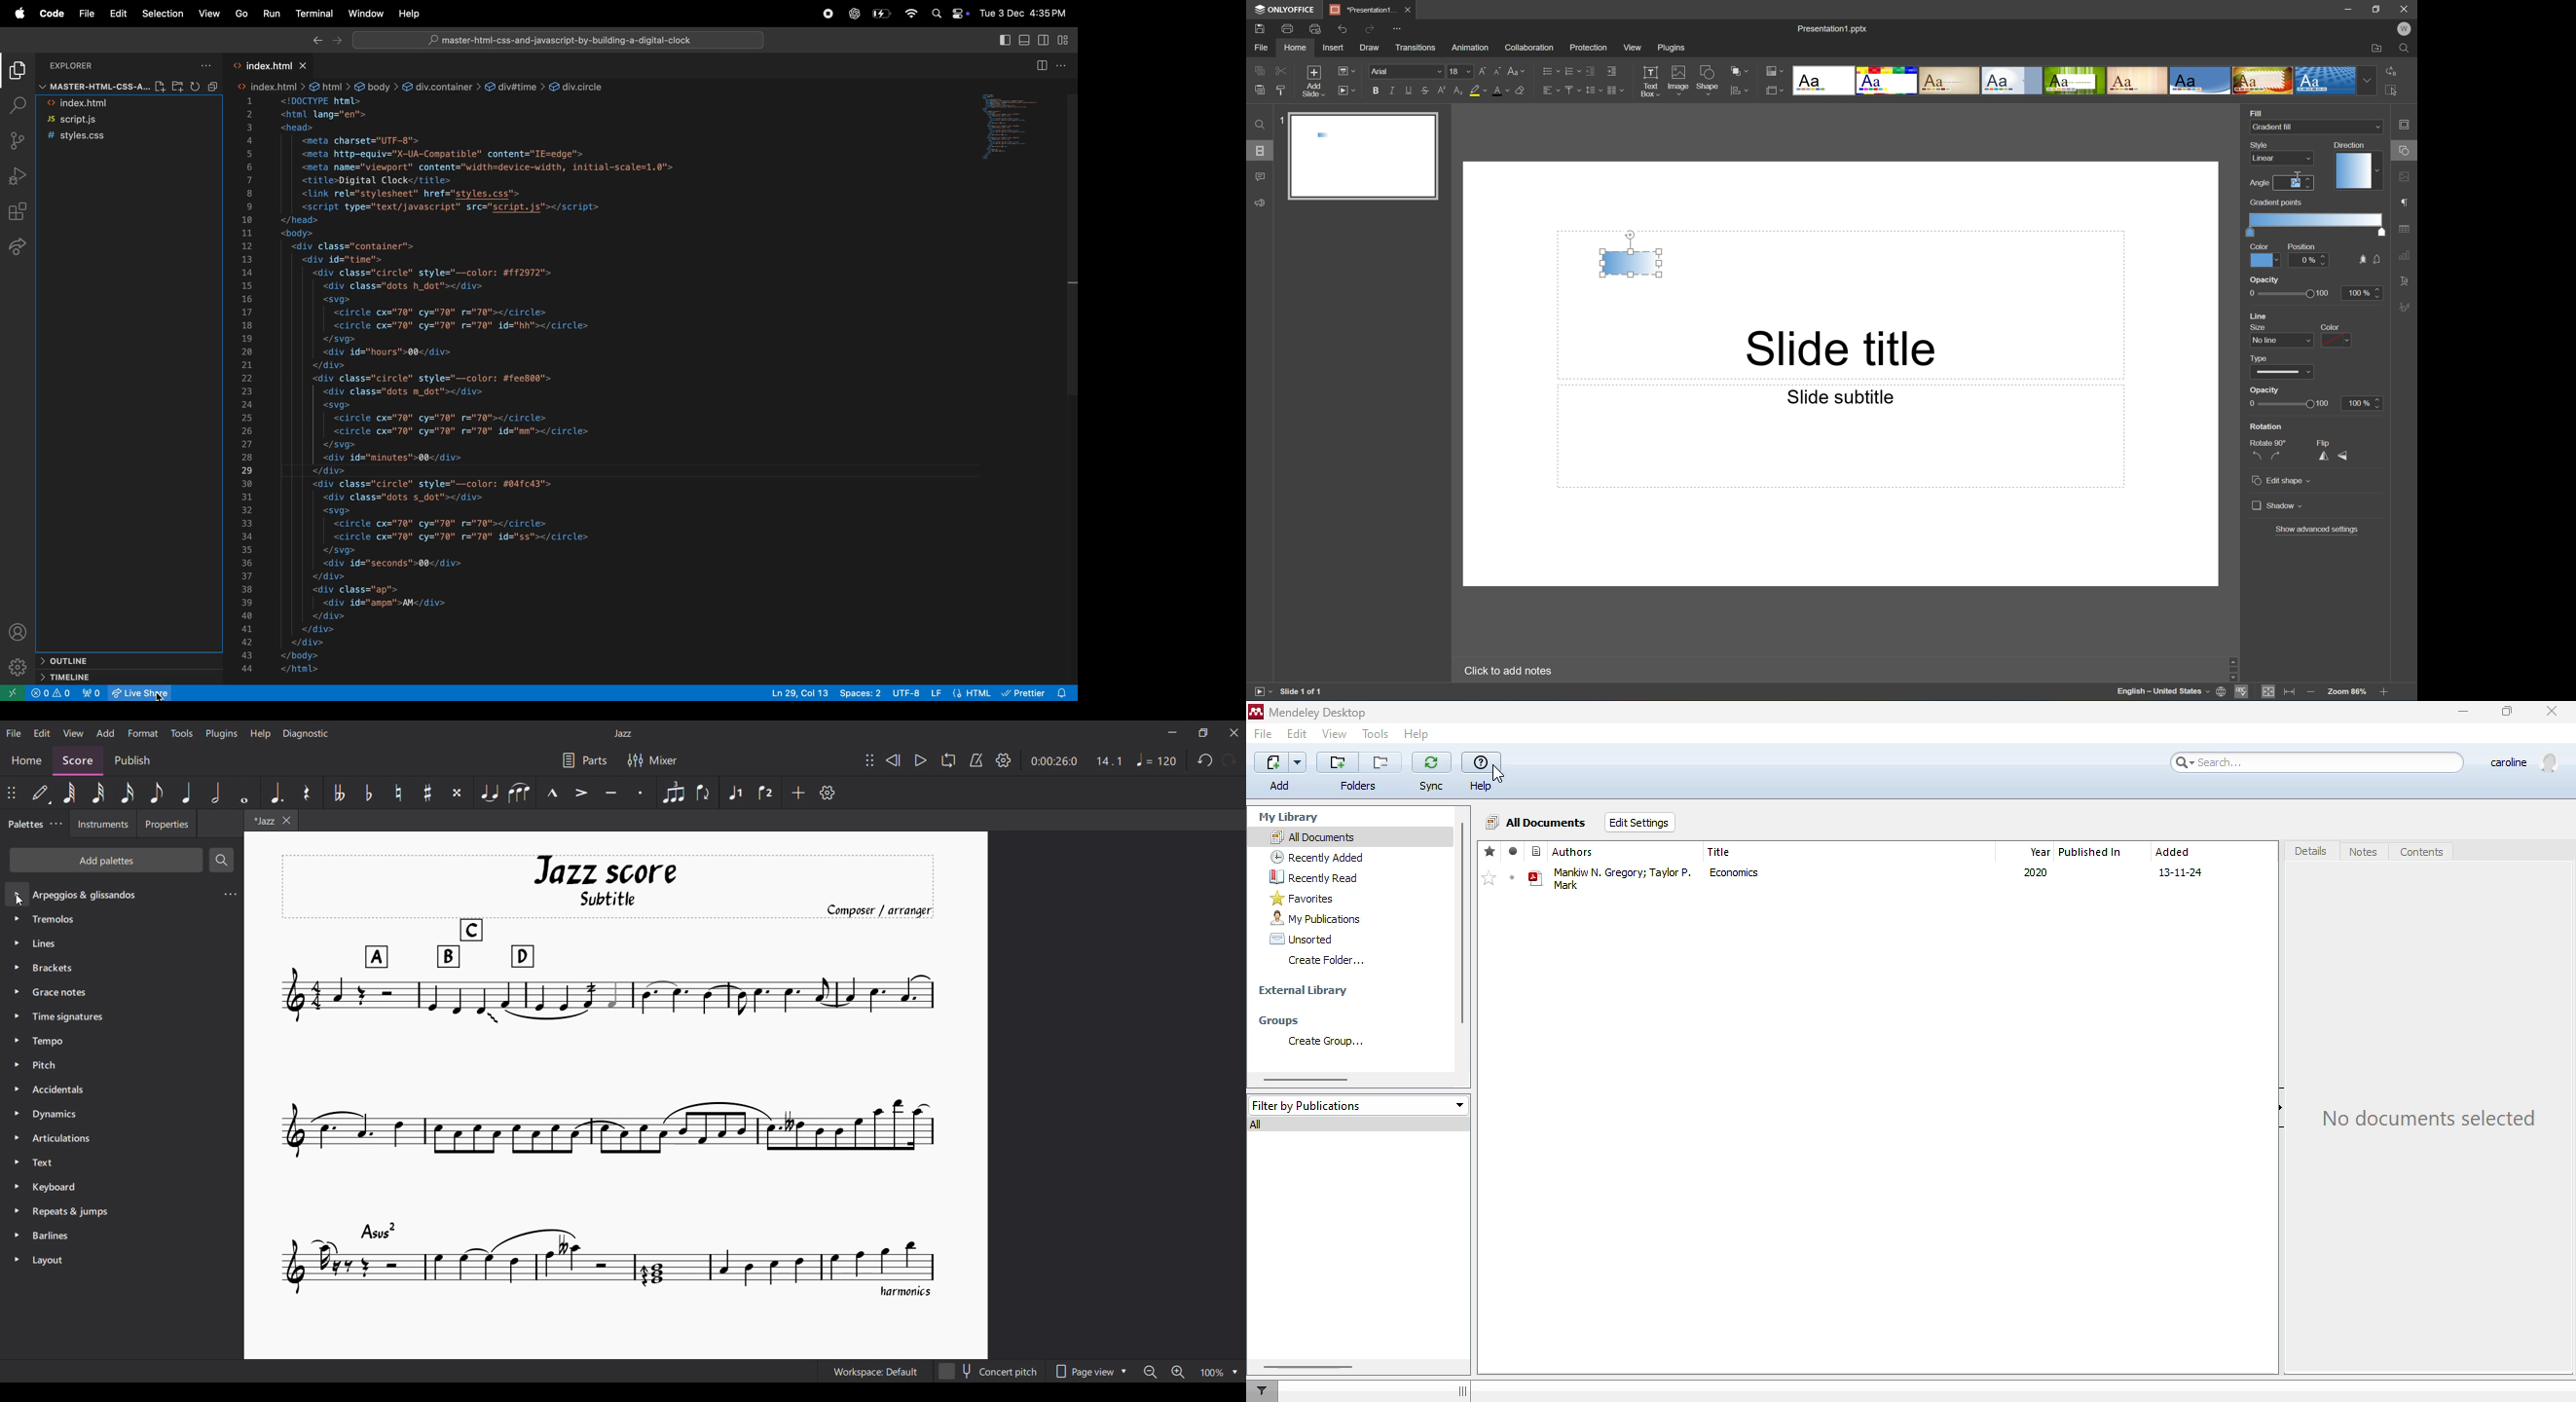 The height and width of the screenshot is (1428, 2576). Describe the element at coordinates (1461, 71) in the screenshot. I see `18` at that location.